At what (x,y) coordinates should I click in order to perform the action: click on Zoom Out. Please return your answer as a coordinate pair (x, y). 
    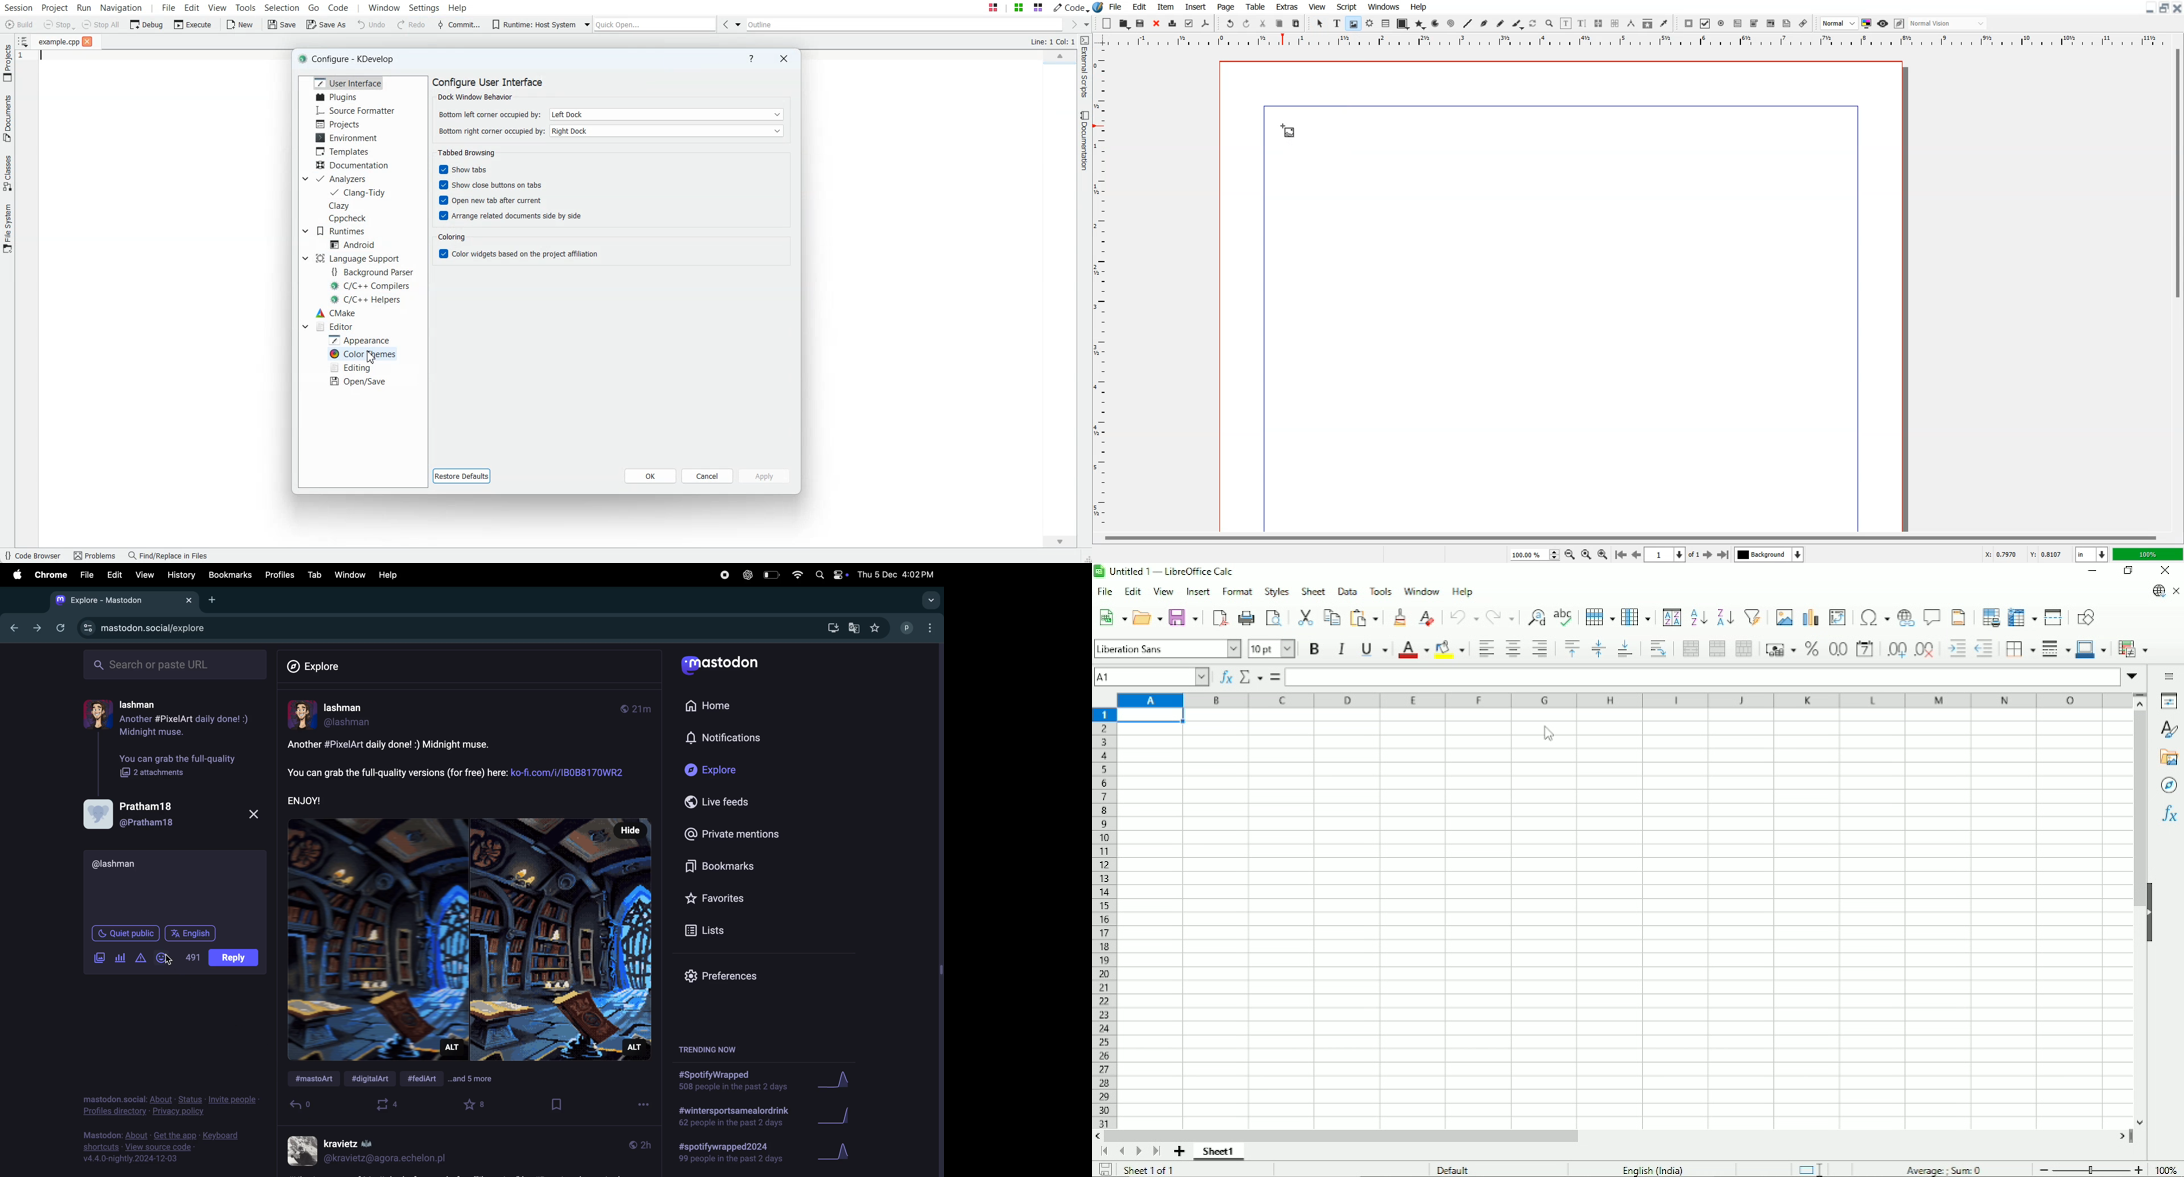
    Looking at the image, I should click on (1569, 554).